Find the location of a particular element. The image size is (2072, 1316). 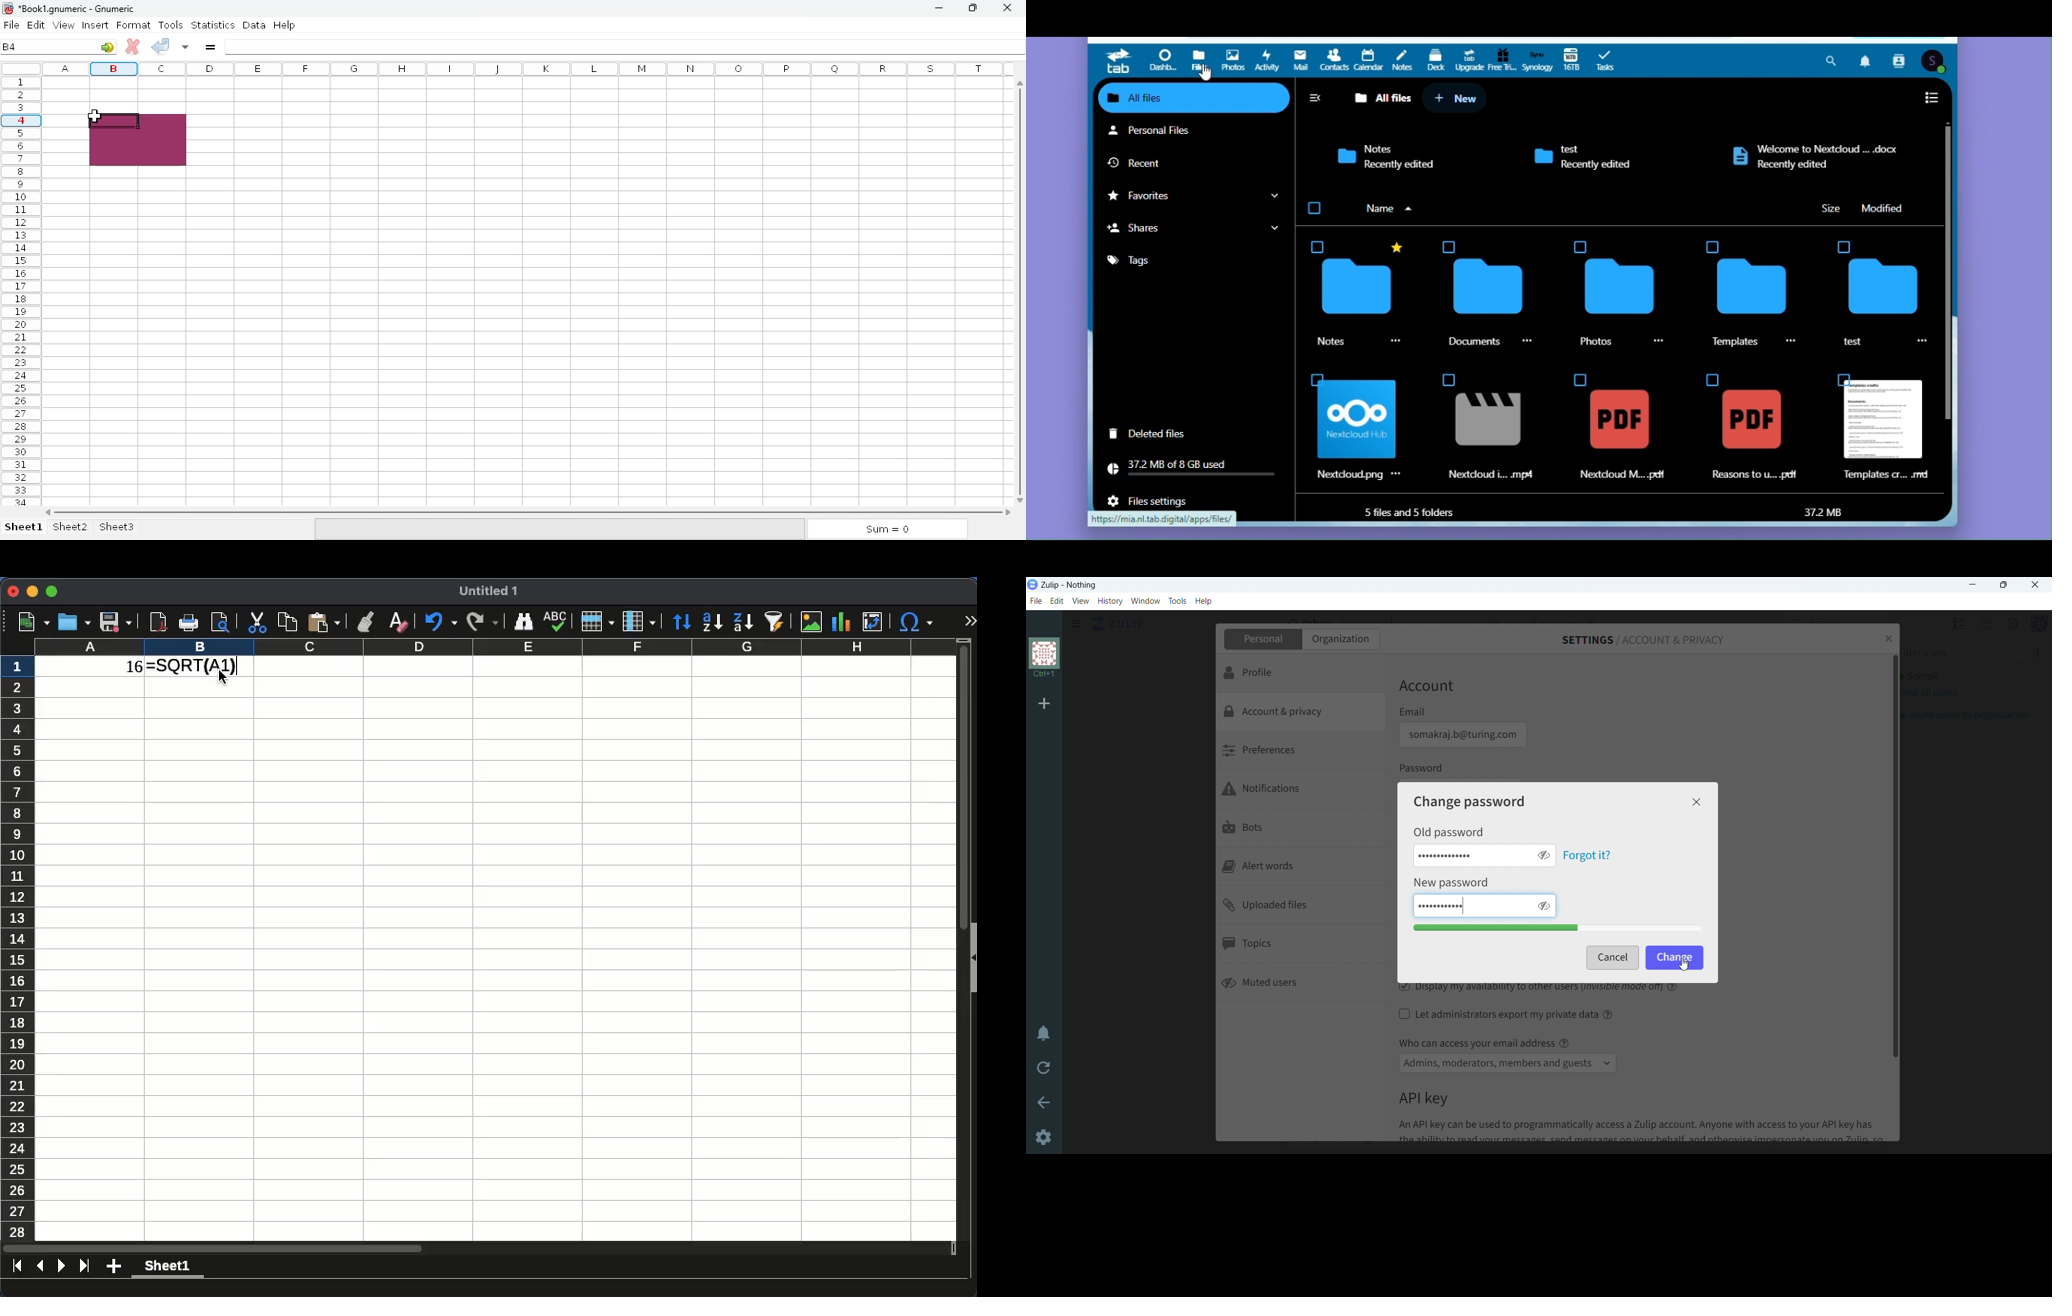

maximize is located at coordinates (2003, 585).